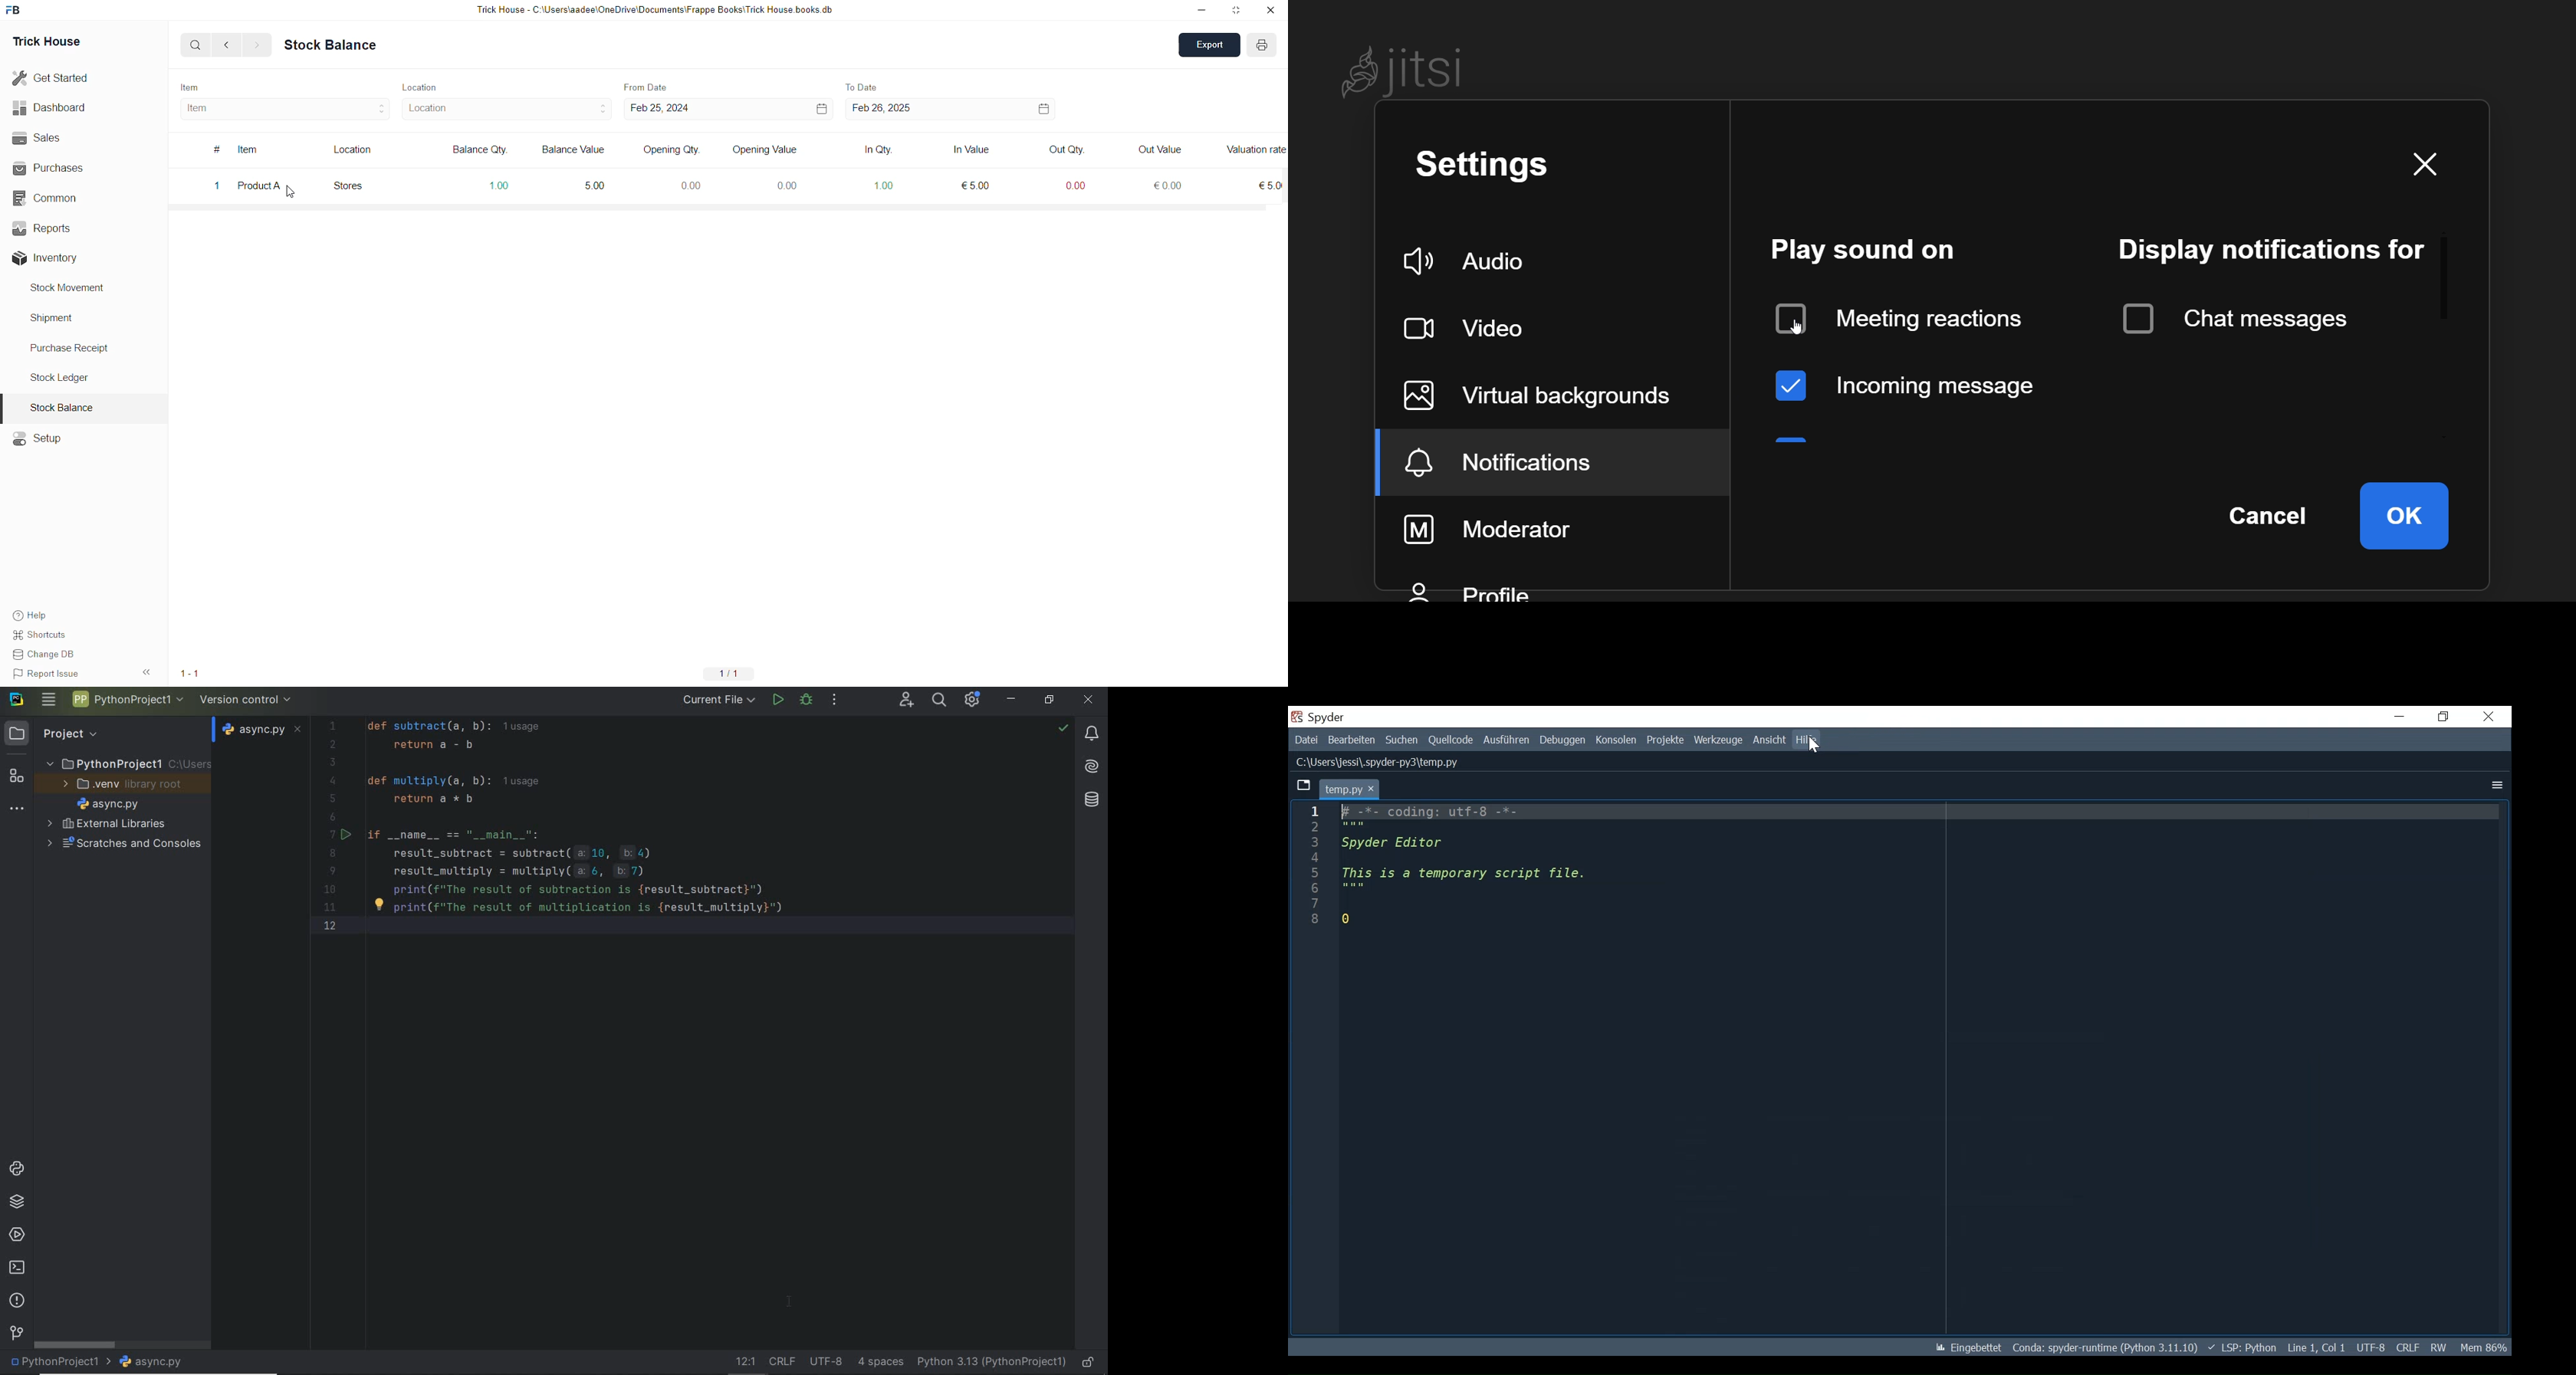  Describe the element at coordinates (340, 46) in the screenshot. I see `Stock Balance` at that location.